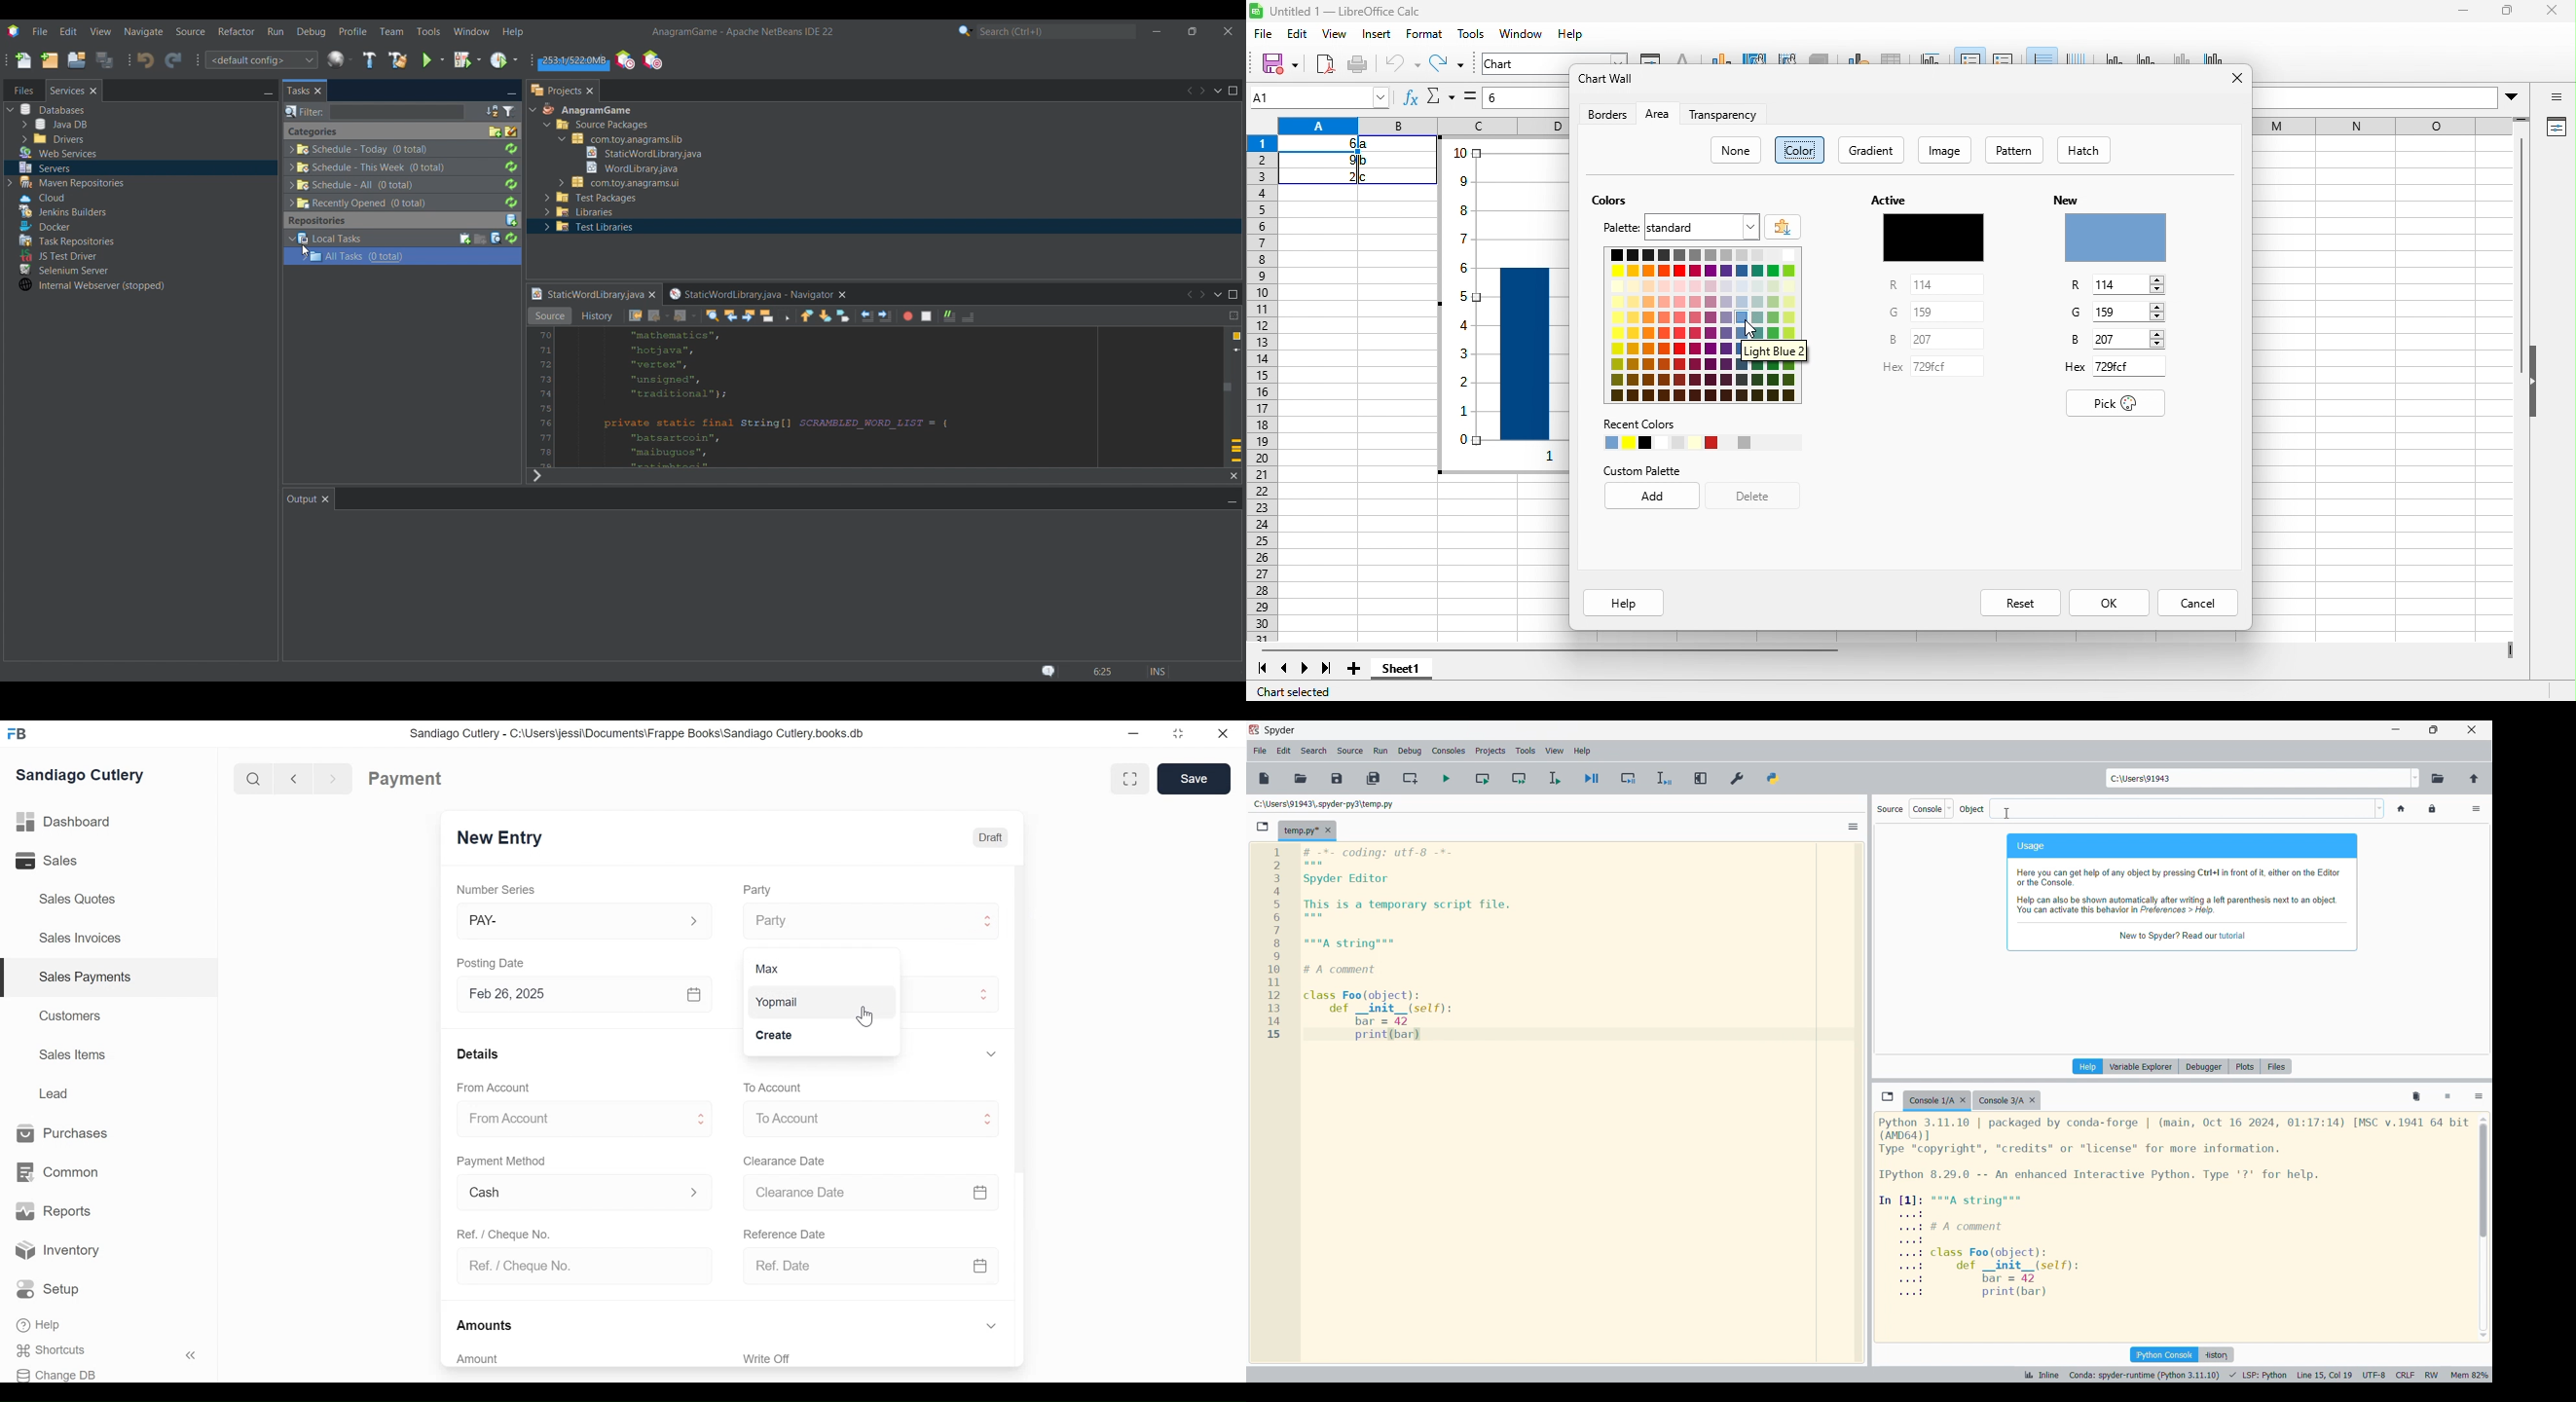 This screenshot has height=1428, width=2576. Describe the element at coordinates (49, 60) in the screenshot. I see `New project` at that location.